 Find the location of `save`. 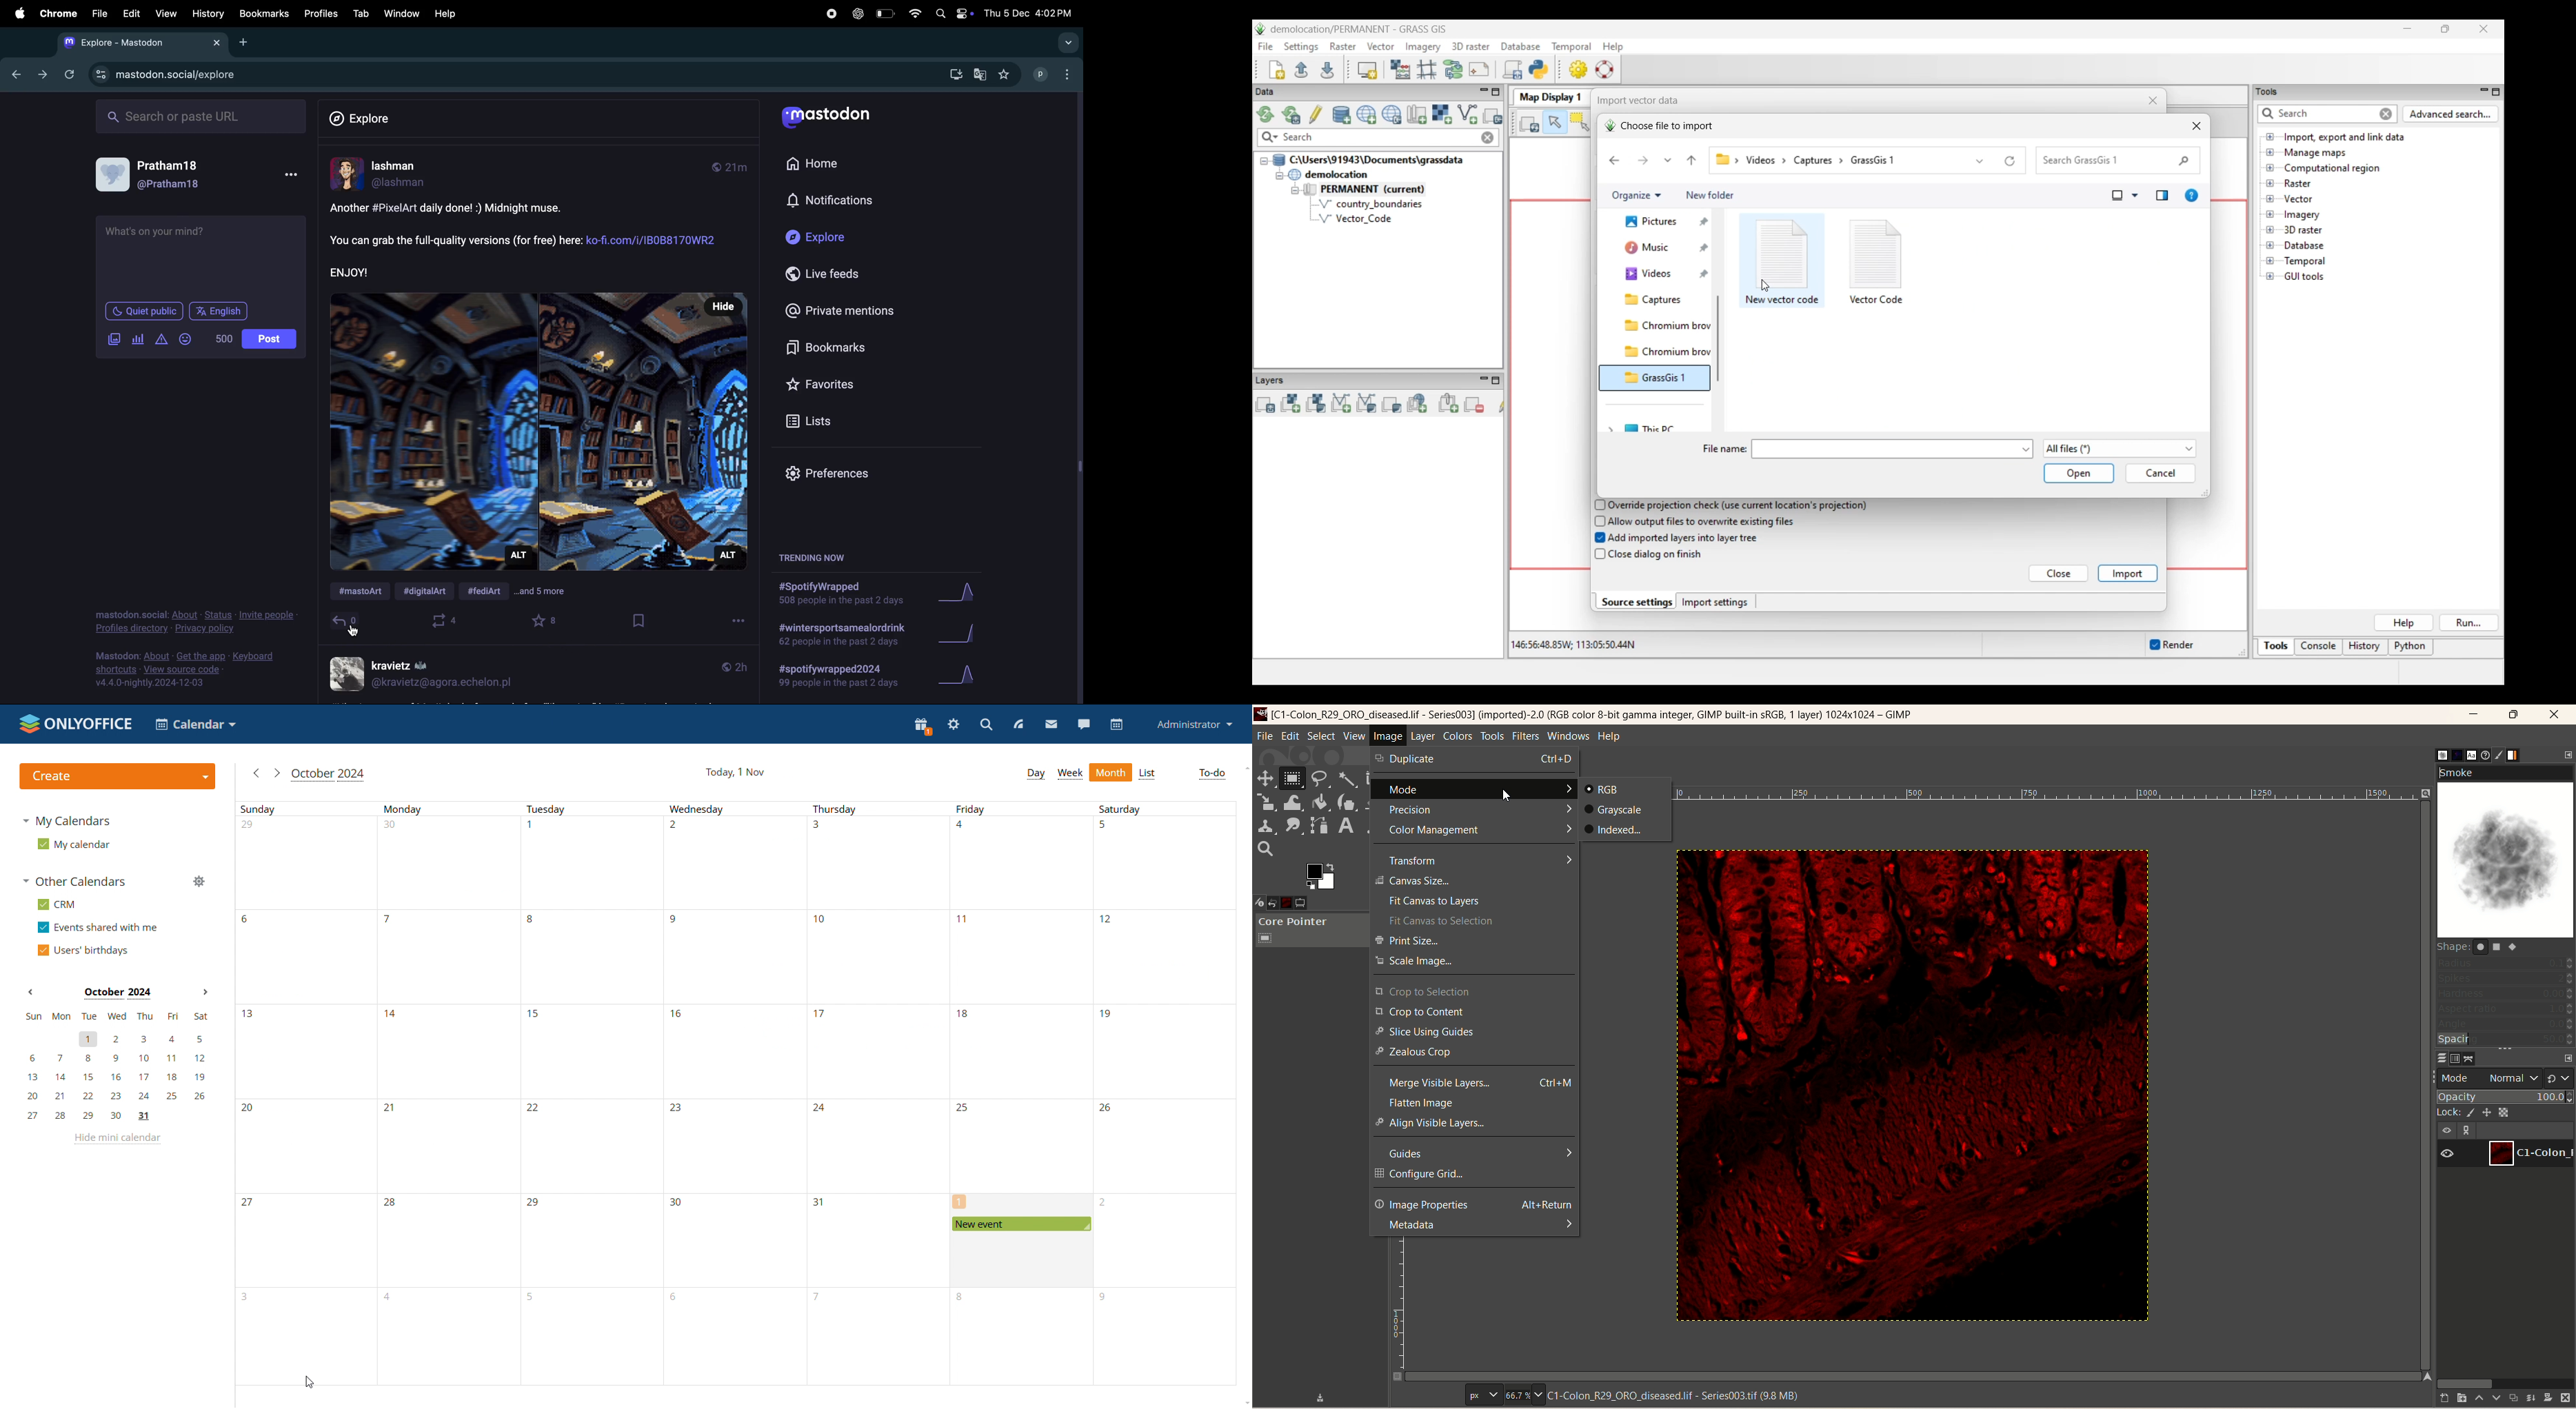

save is located at coordinates (1319, 1397).